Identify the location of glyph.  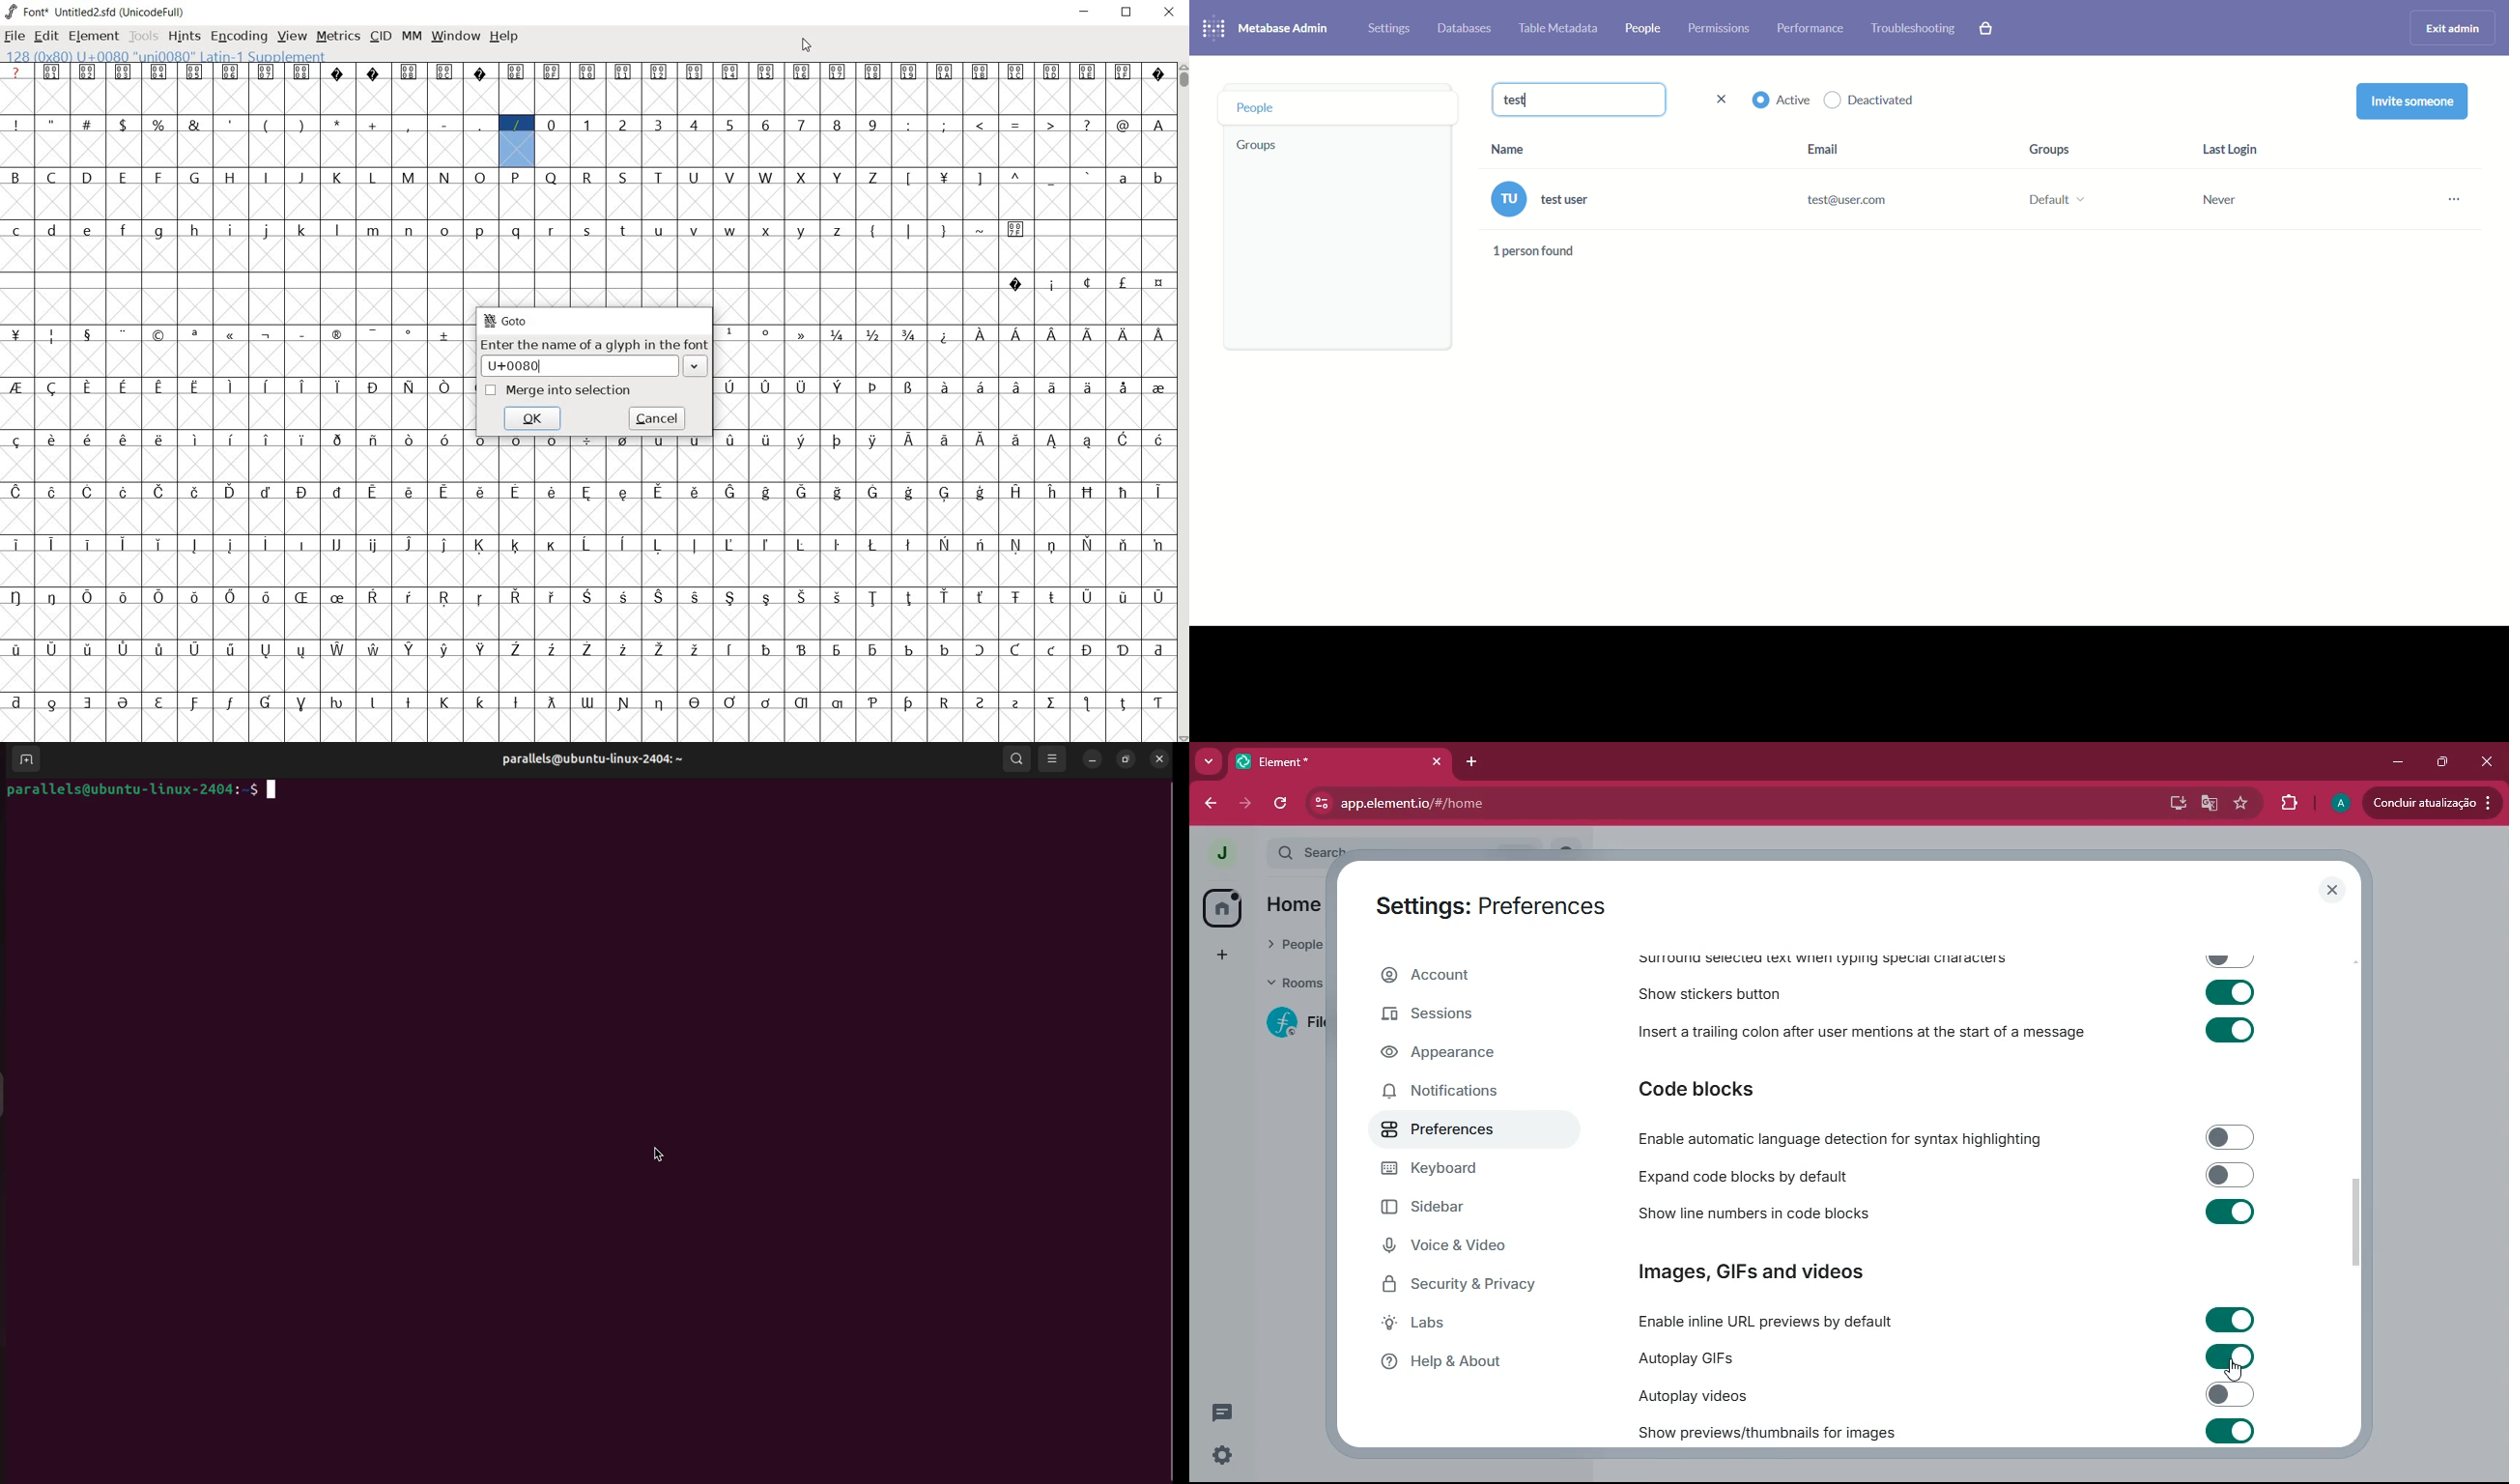
(1017, 440).